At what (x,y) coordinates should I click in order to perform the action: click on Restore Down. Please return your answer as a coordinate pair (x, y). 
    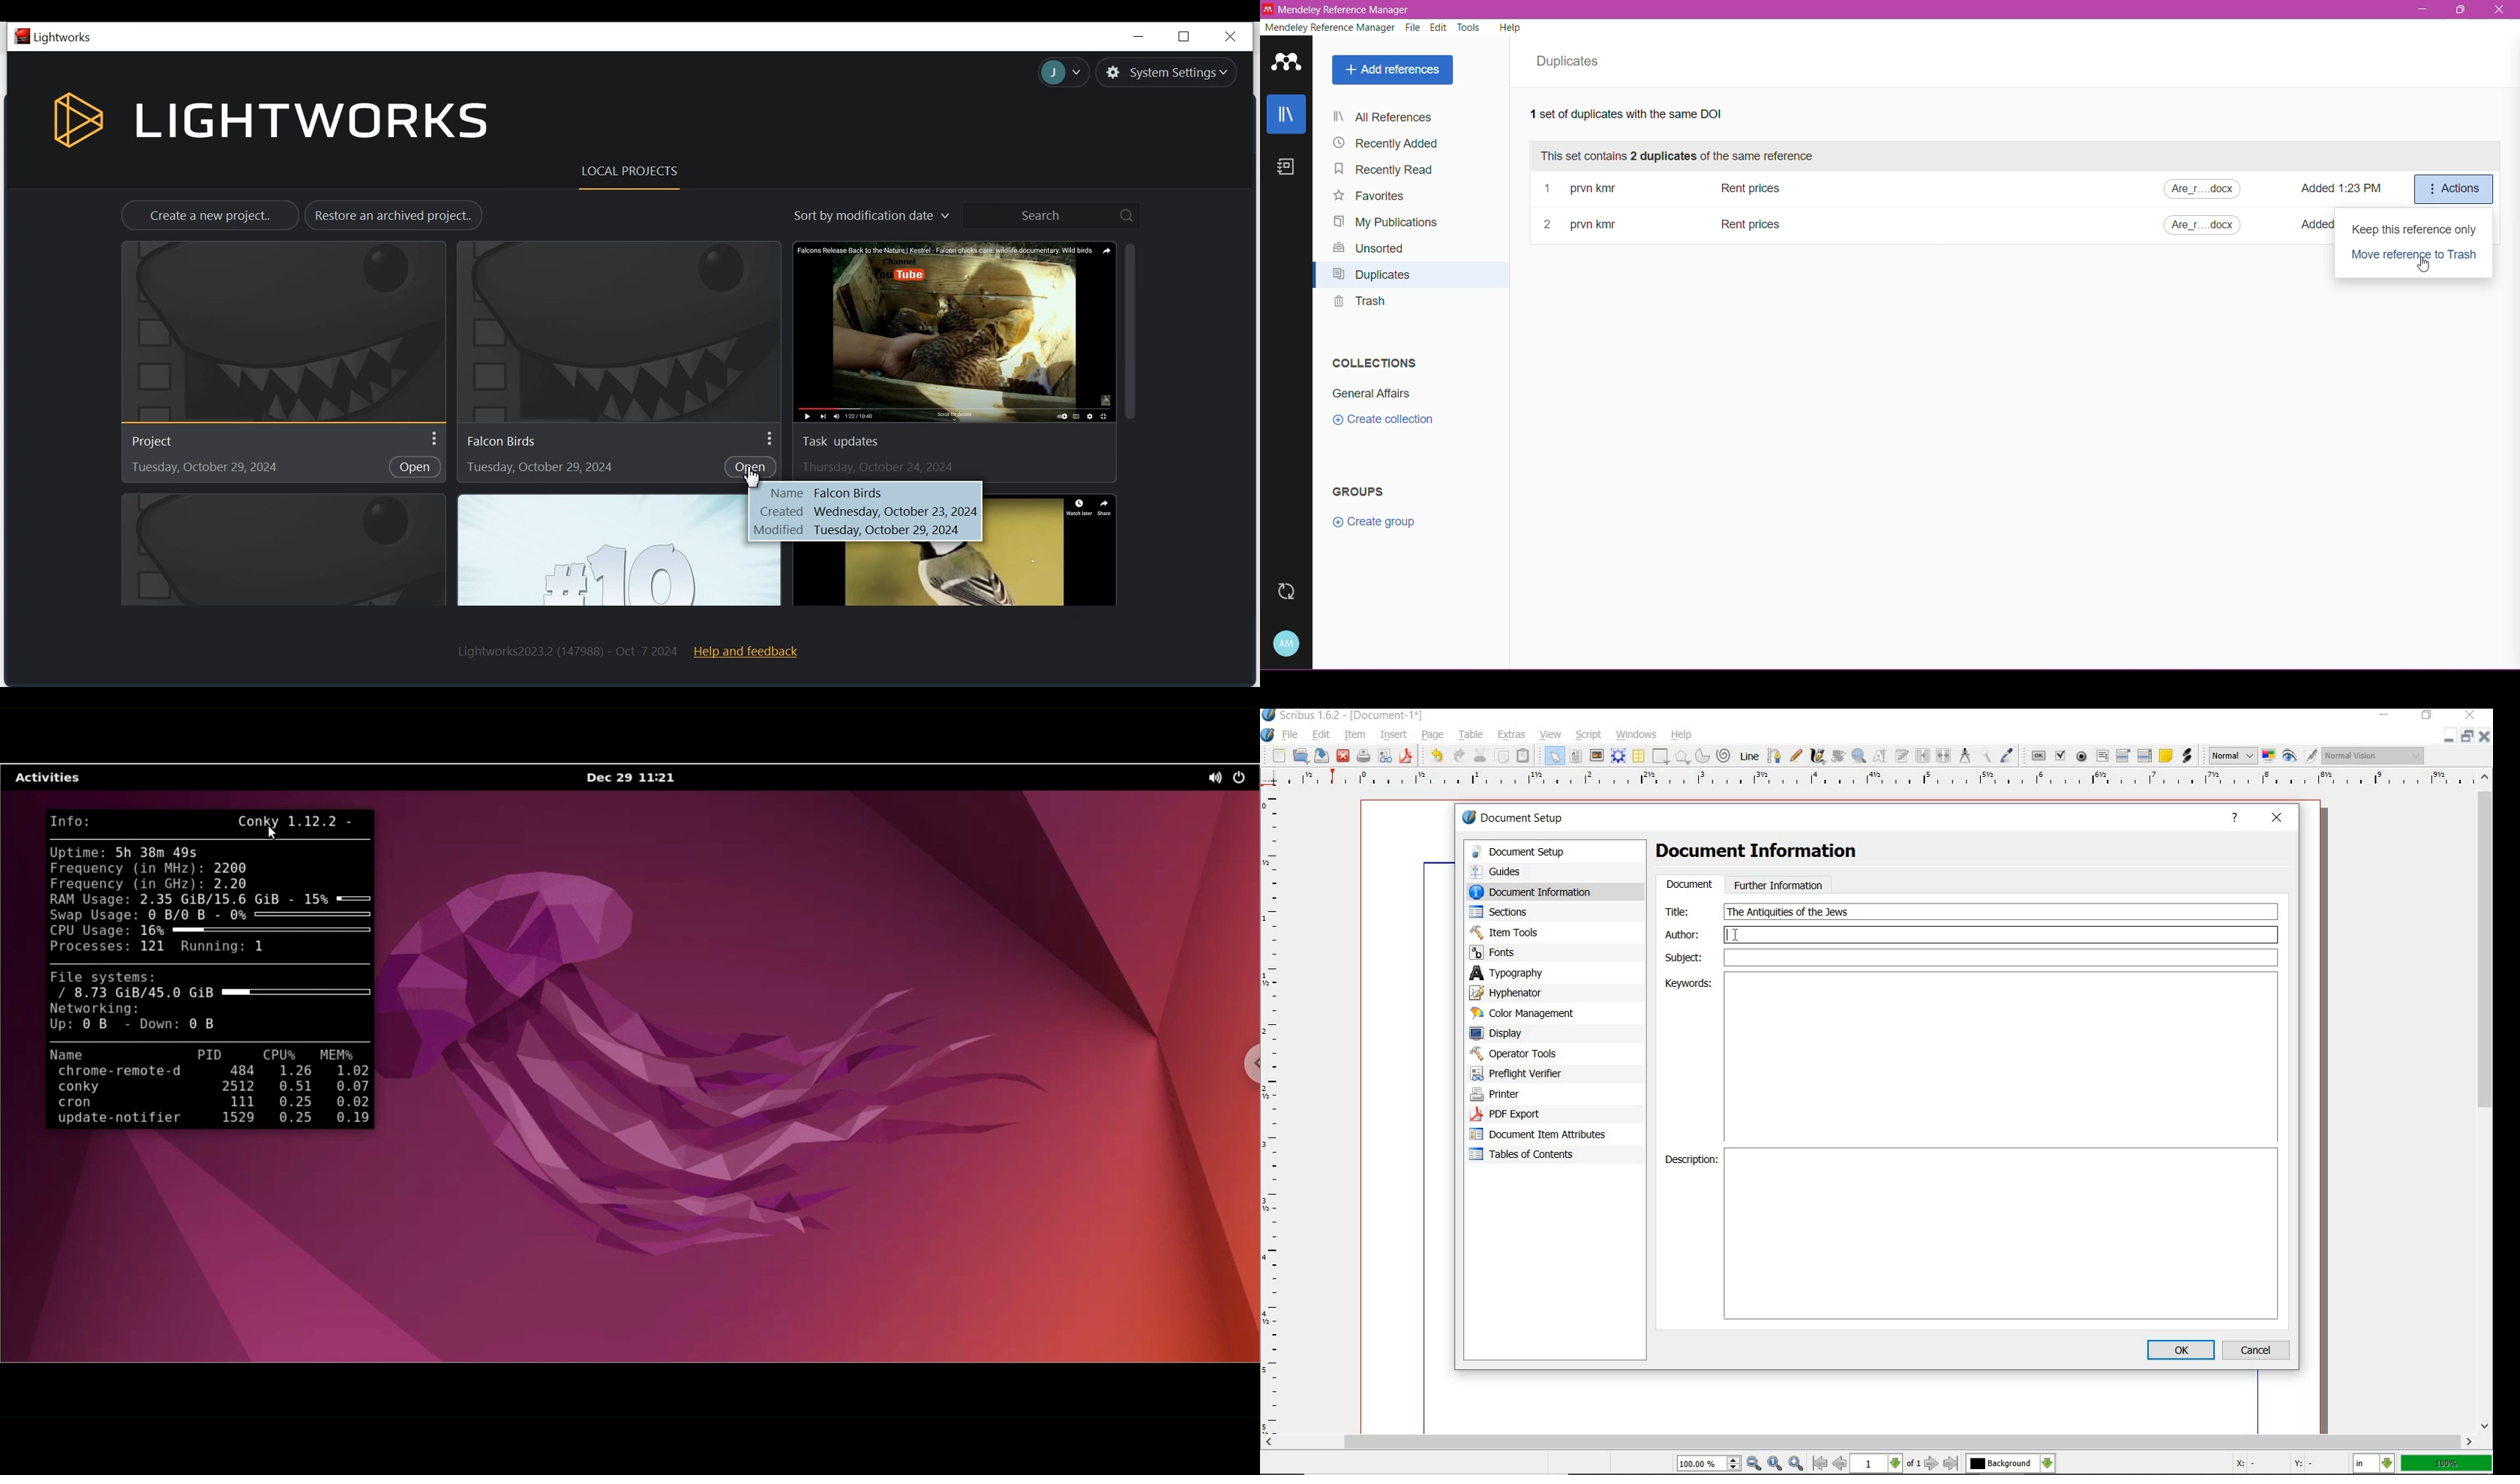
    Looking at the image, I should click on (2462, 10).